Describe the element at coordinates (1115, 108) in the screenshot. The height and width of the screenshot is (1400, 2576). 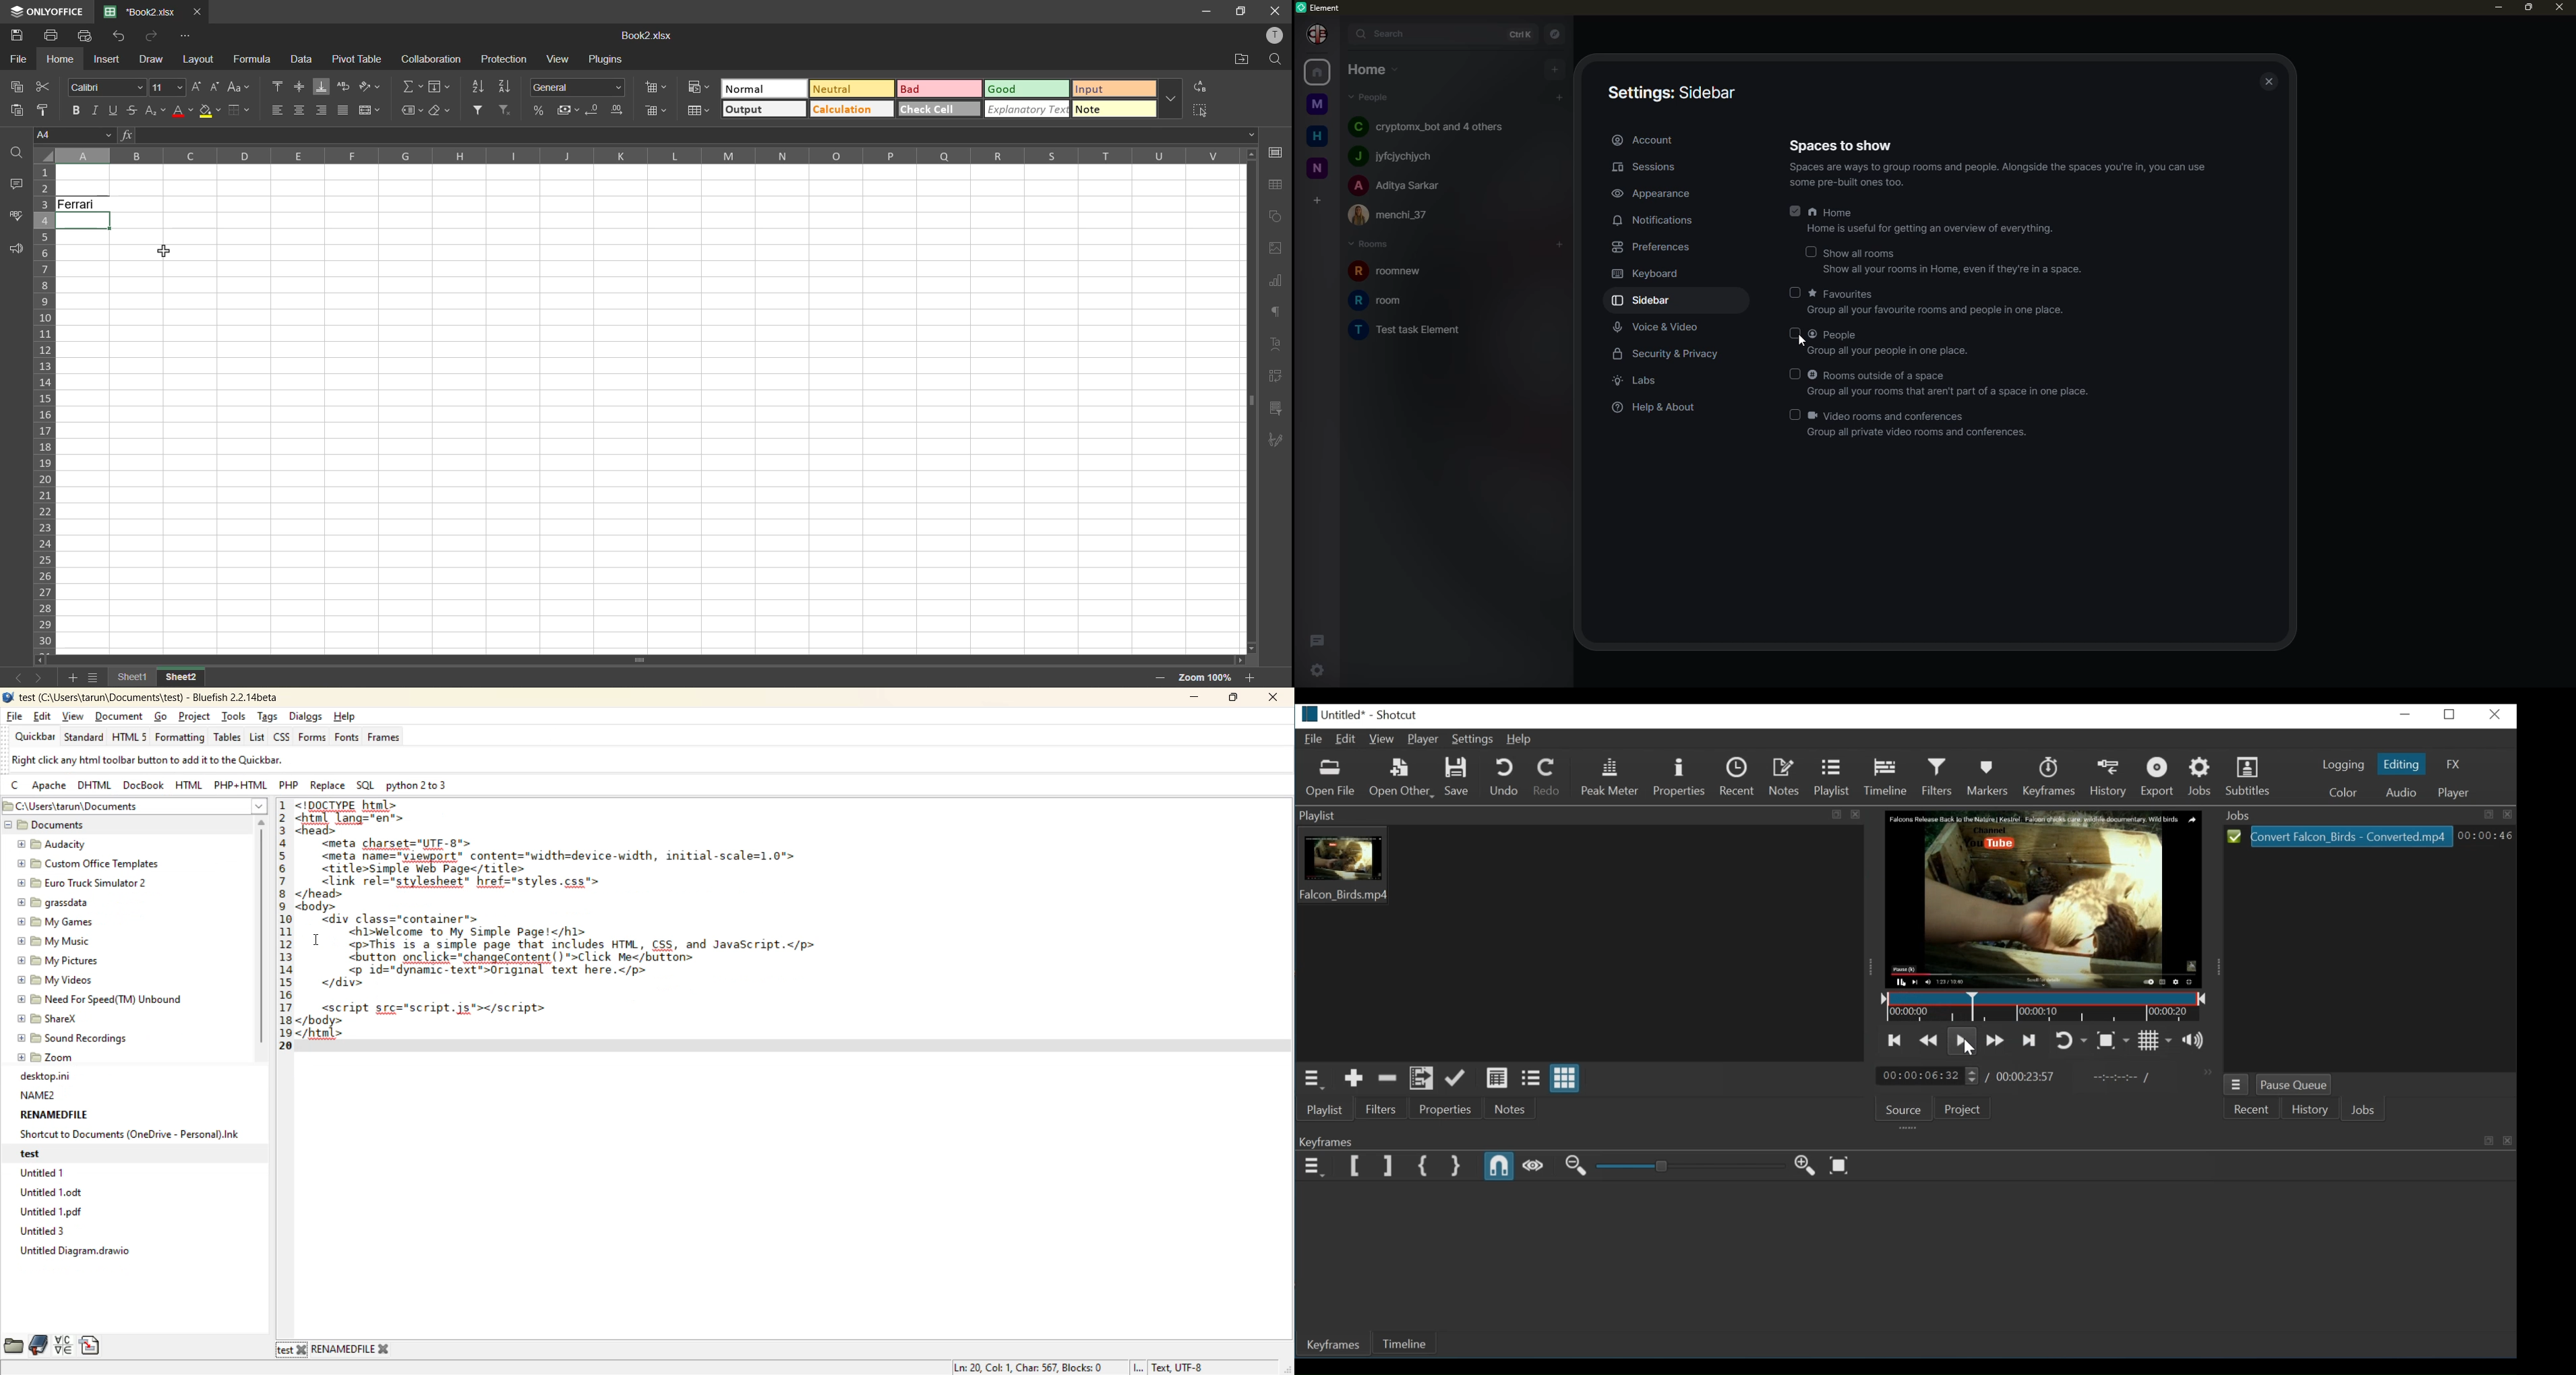
I see `note` at that location.